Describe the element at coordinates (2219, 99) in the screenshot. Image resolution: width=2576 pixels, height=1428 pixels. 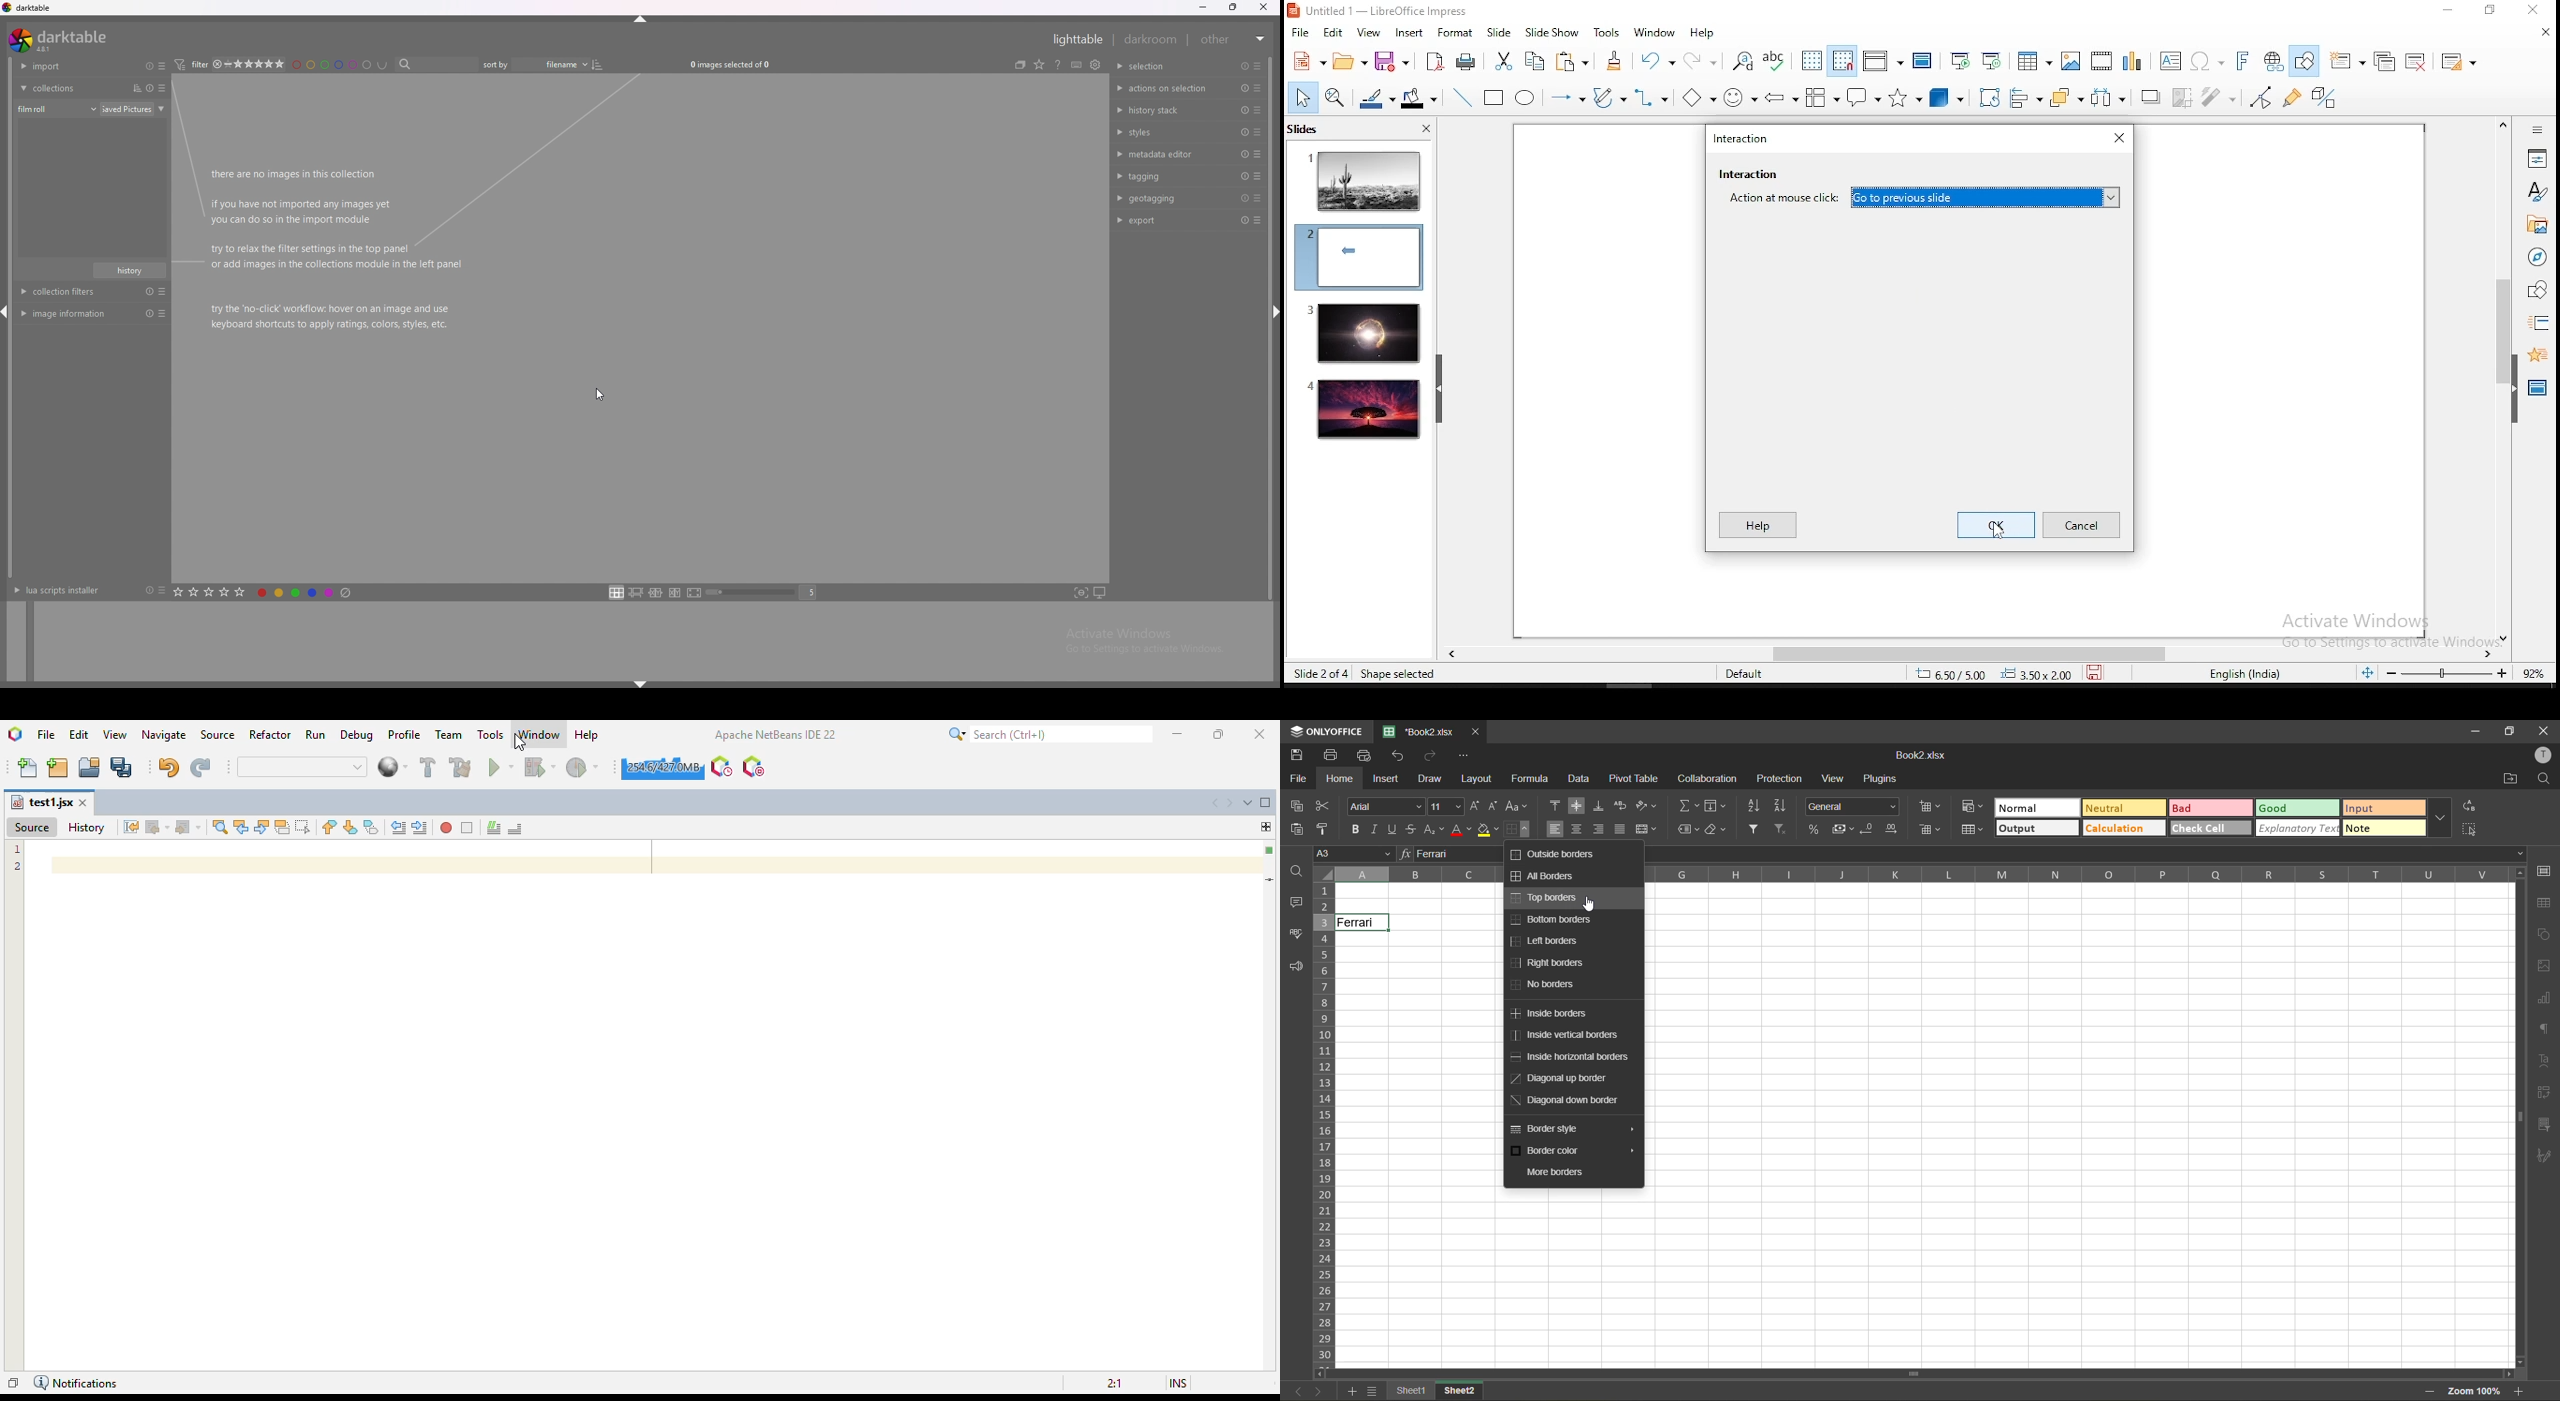
I see `filter` at that location.